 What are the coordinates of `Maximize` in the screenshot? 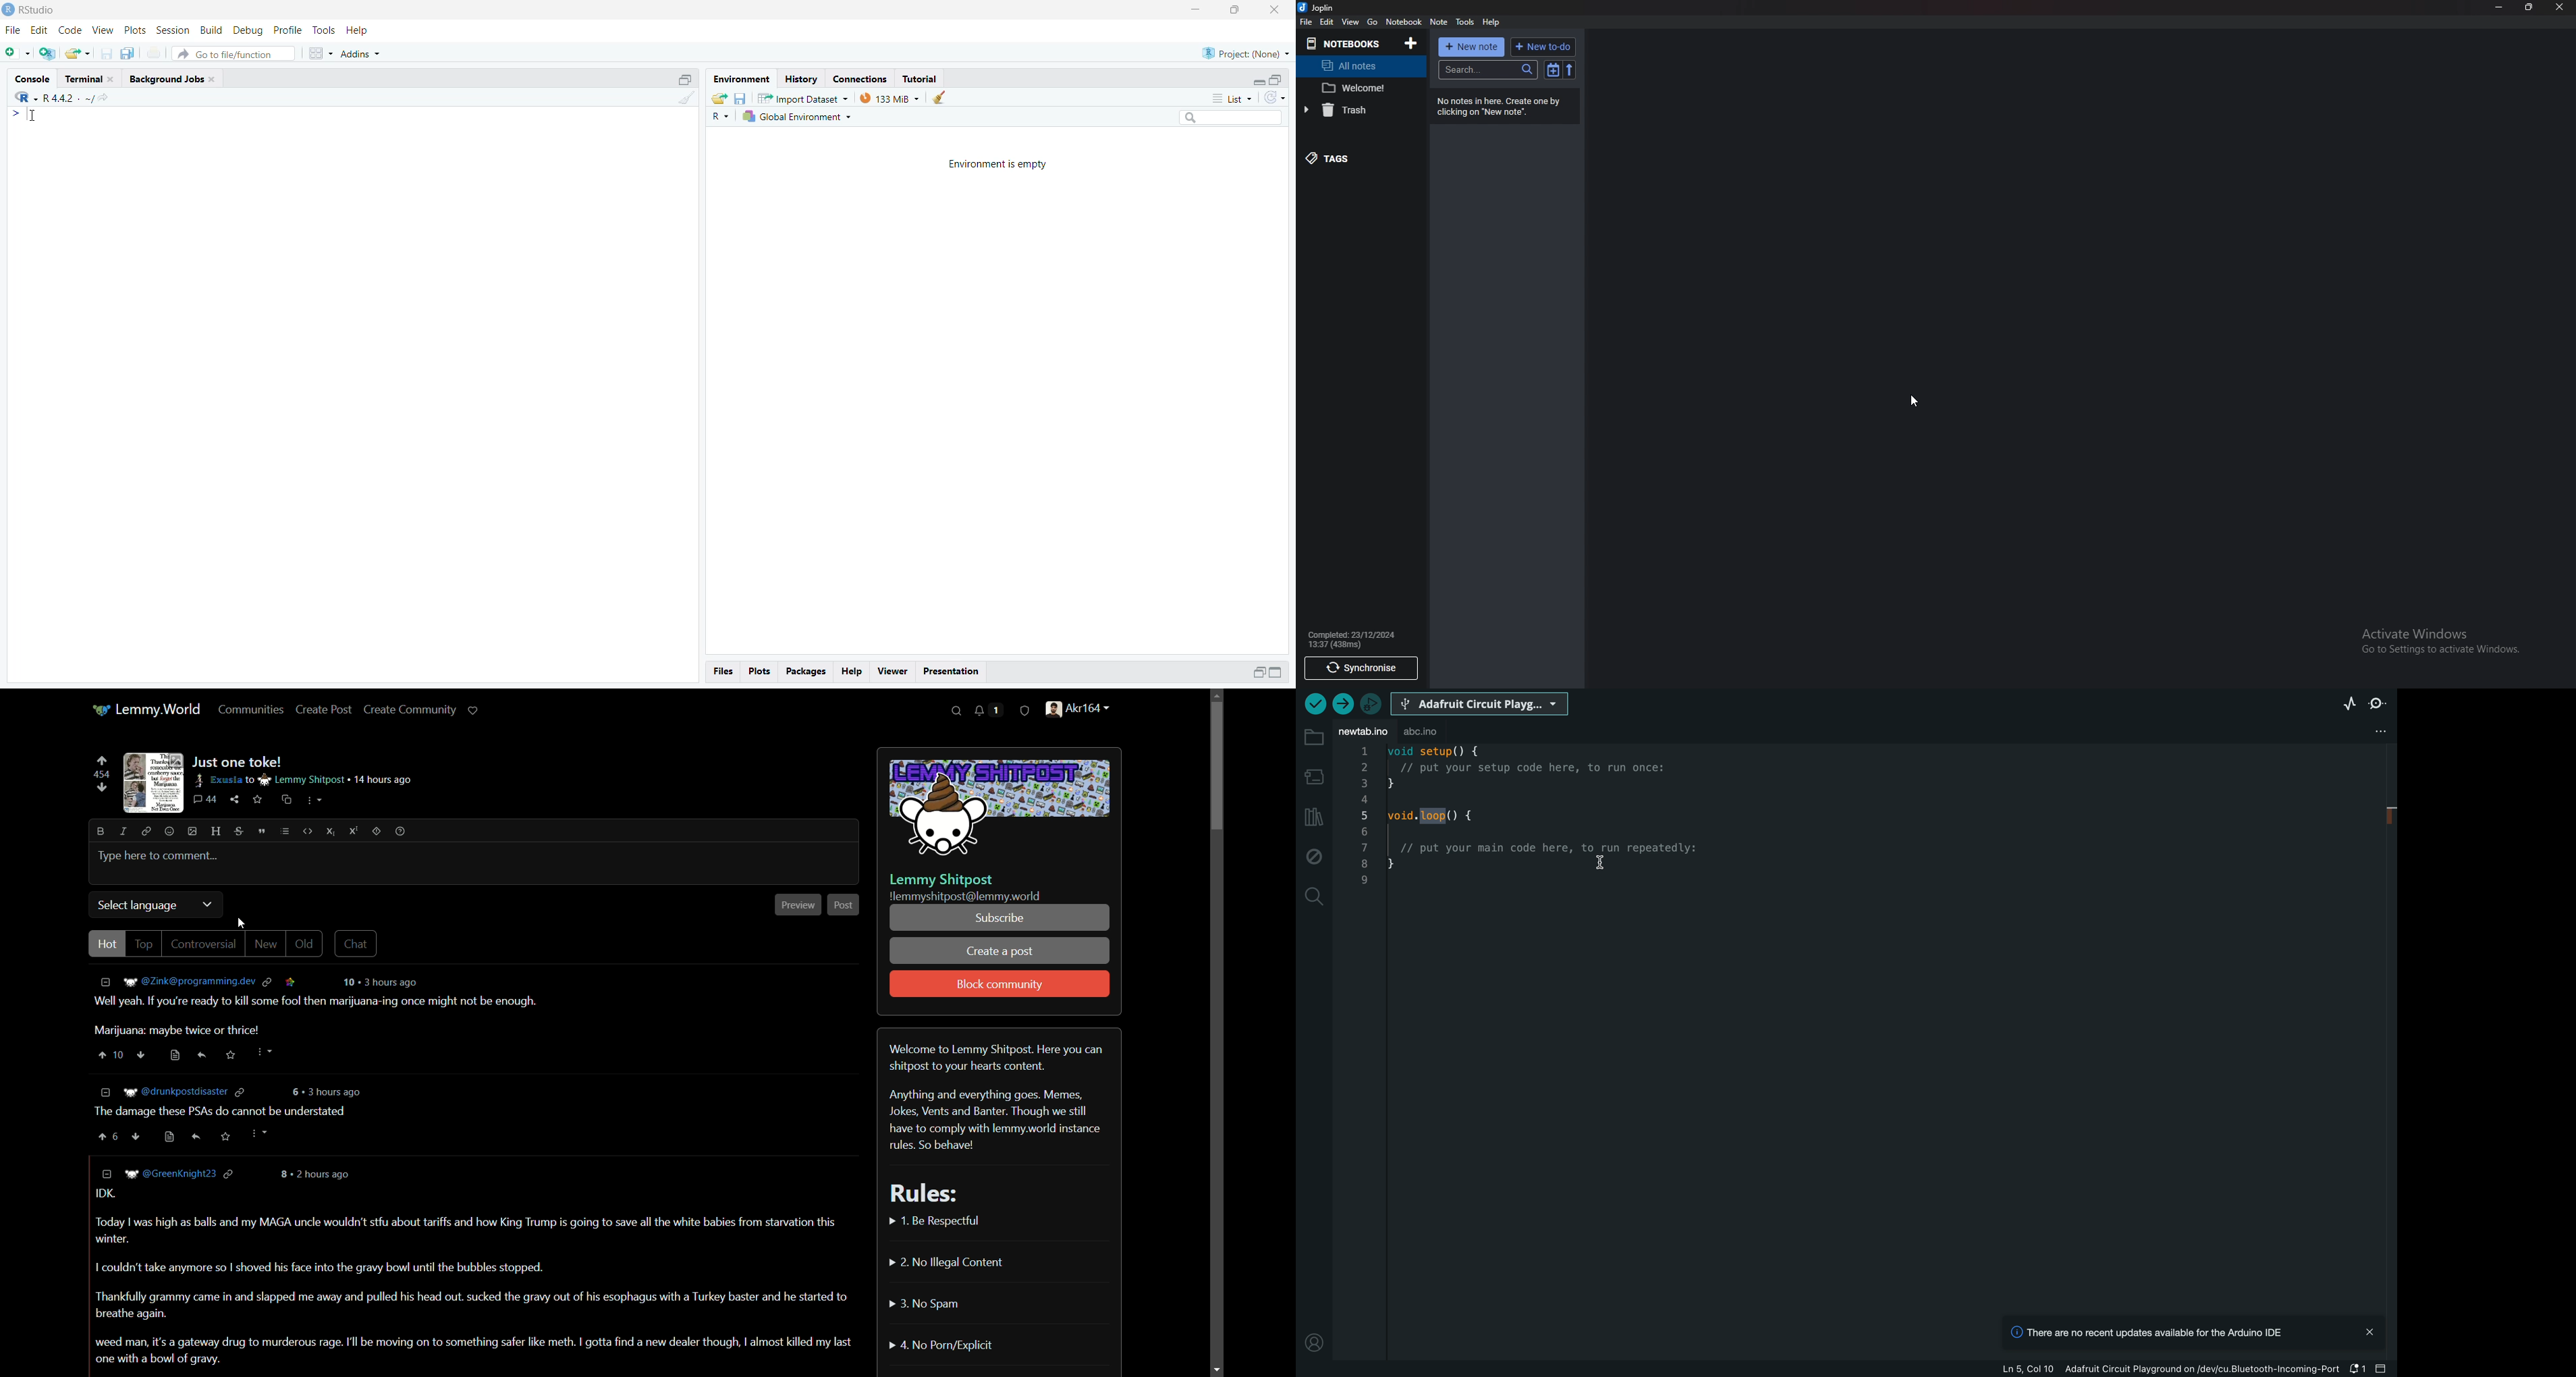 It's located at (684, 80).